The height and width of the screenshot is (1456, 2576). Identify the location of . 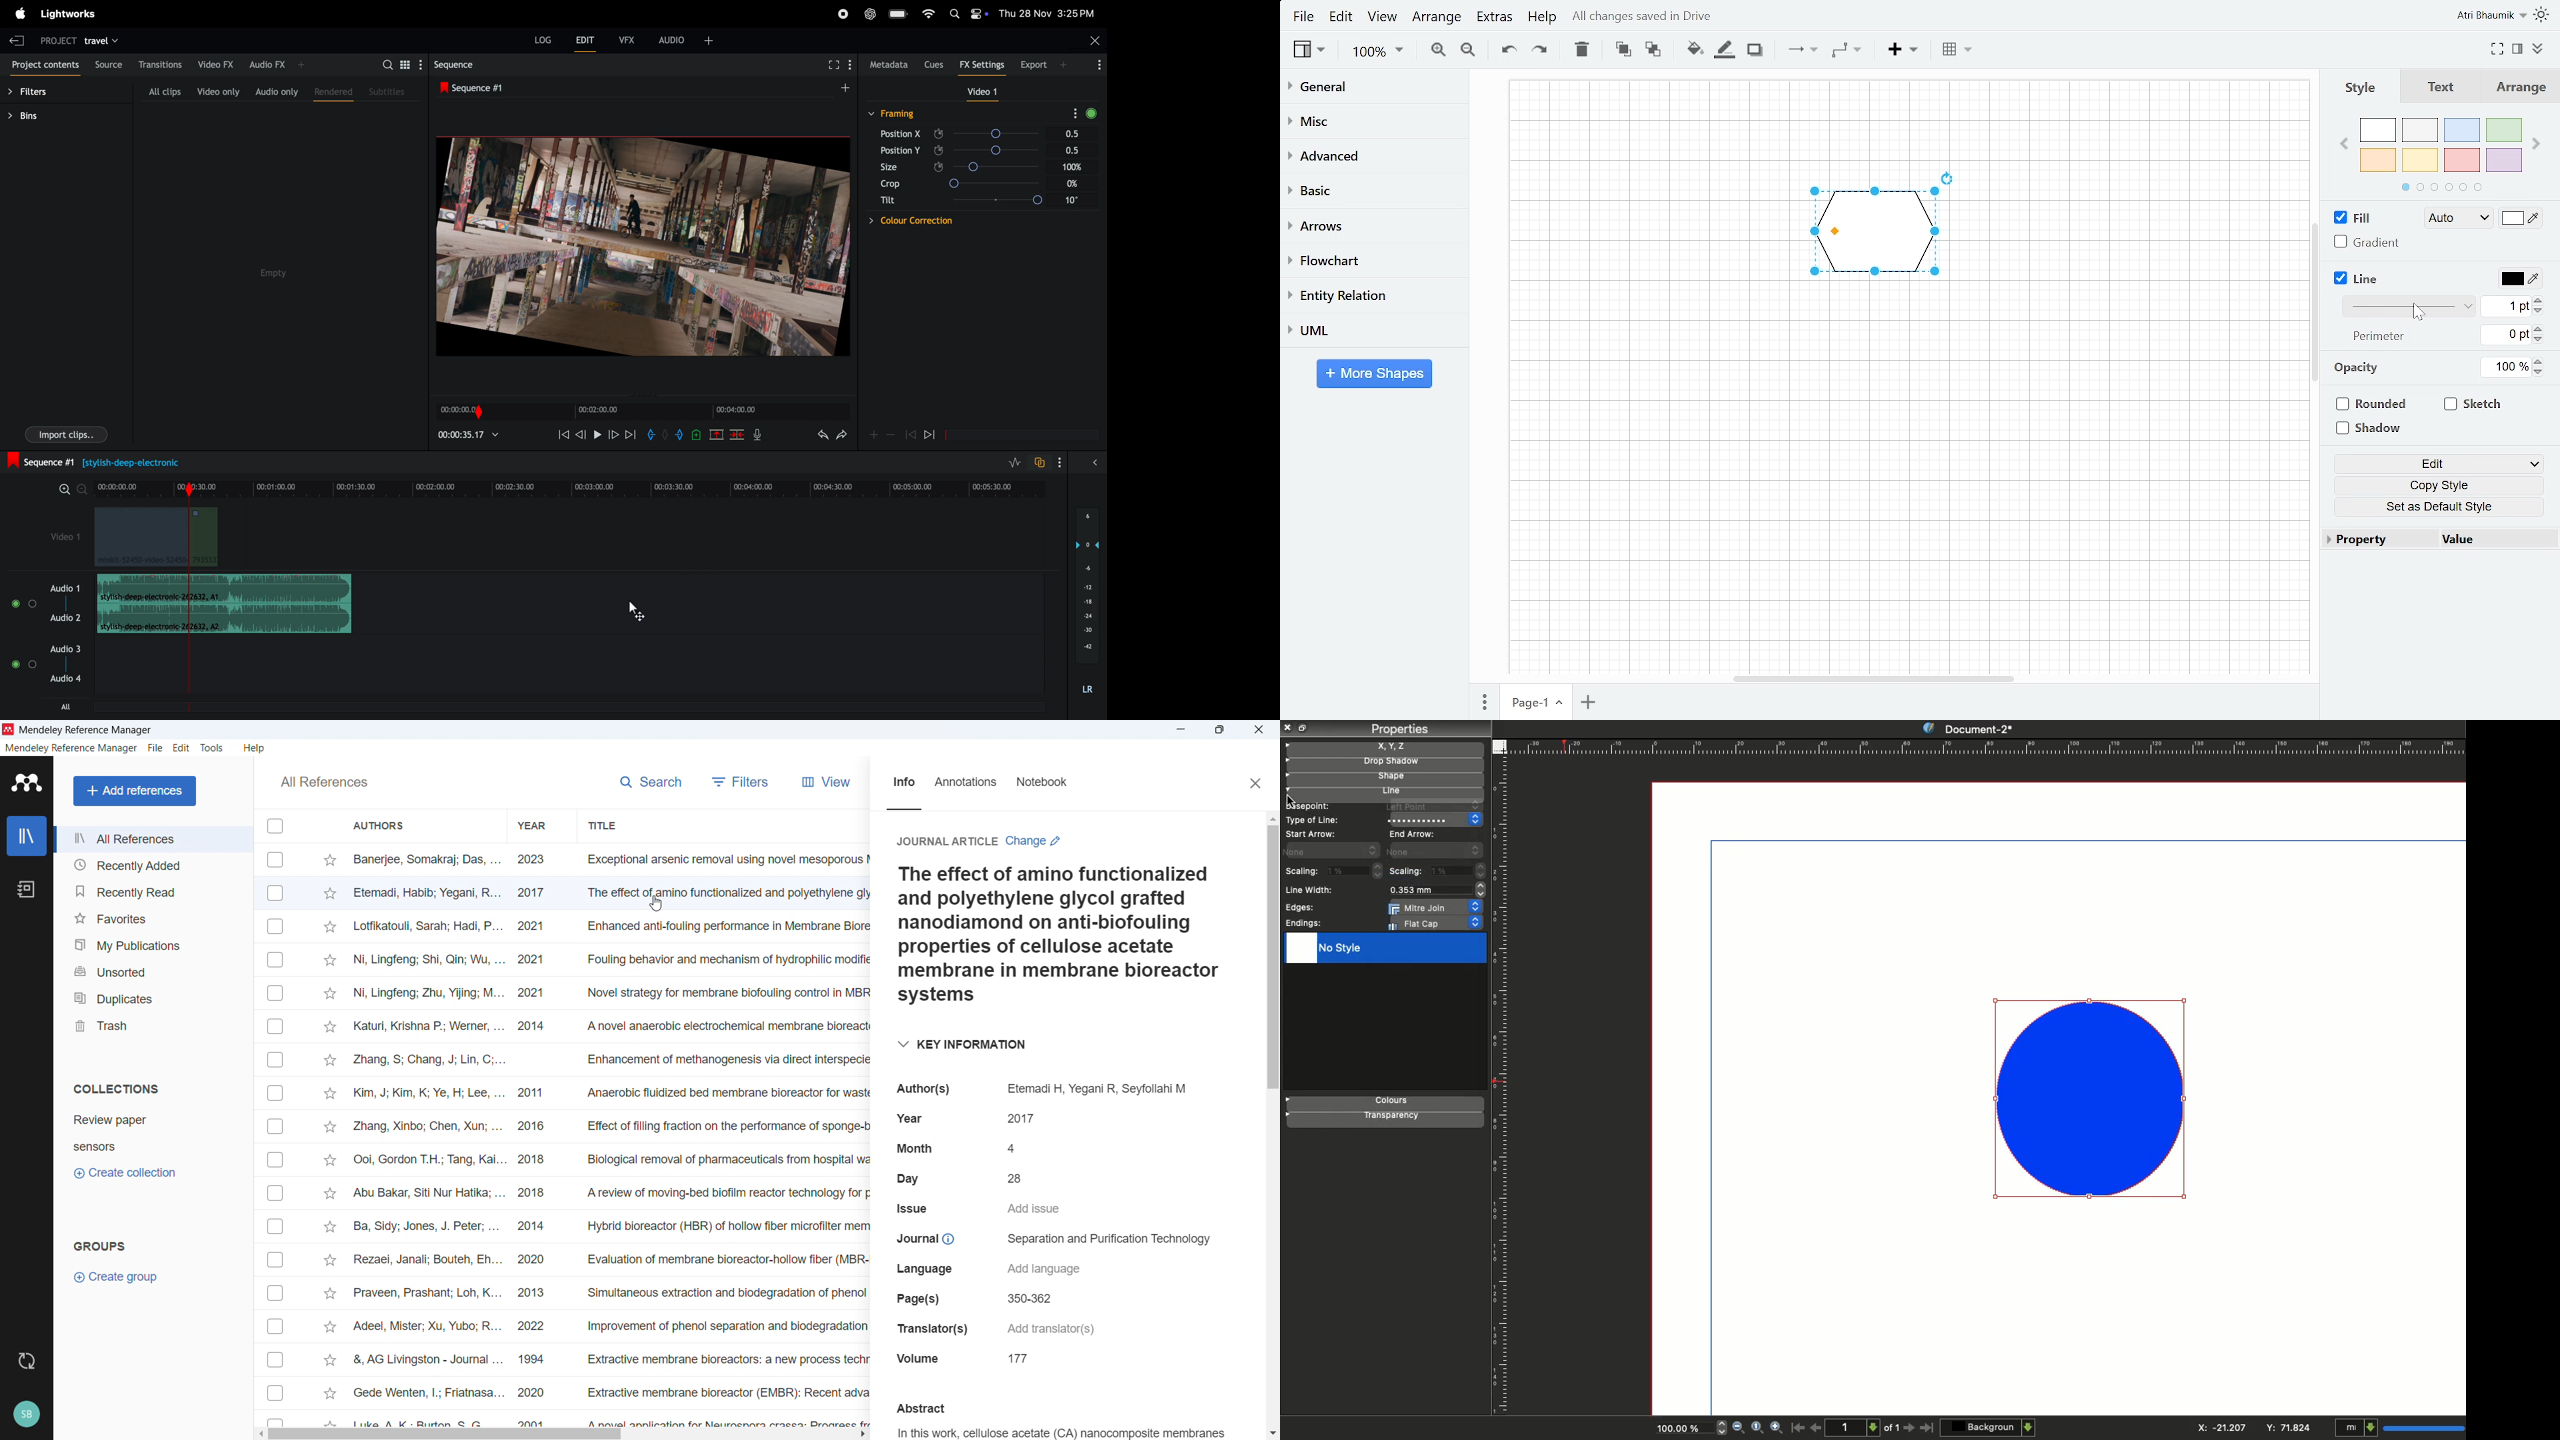
(2314, 302).